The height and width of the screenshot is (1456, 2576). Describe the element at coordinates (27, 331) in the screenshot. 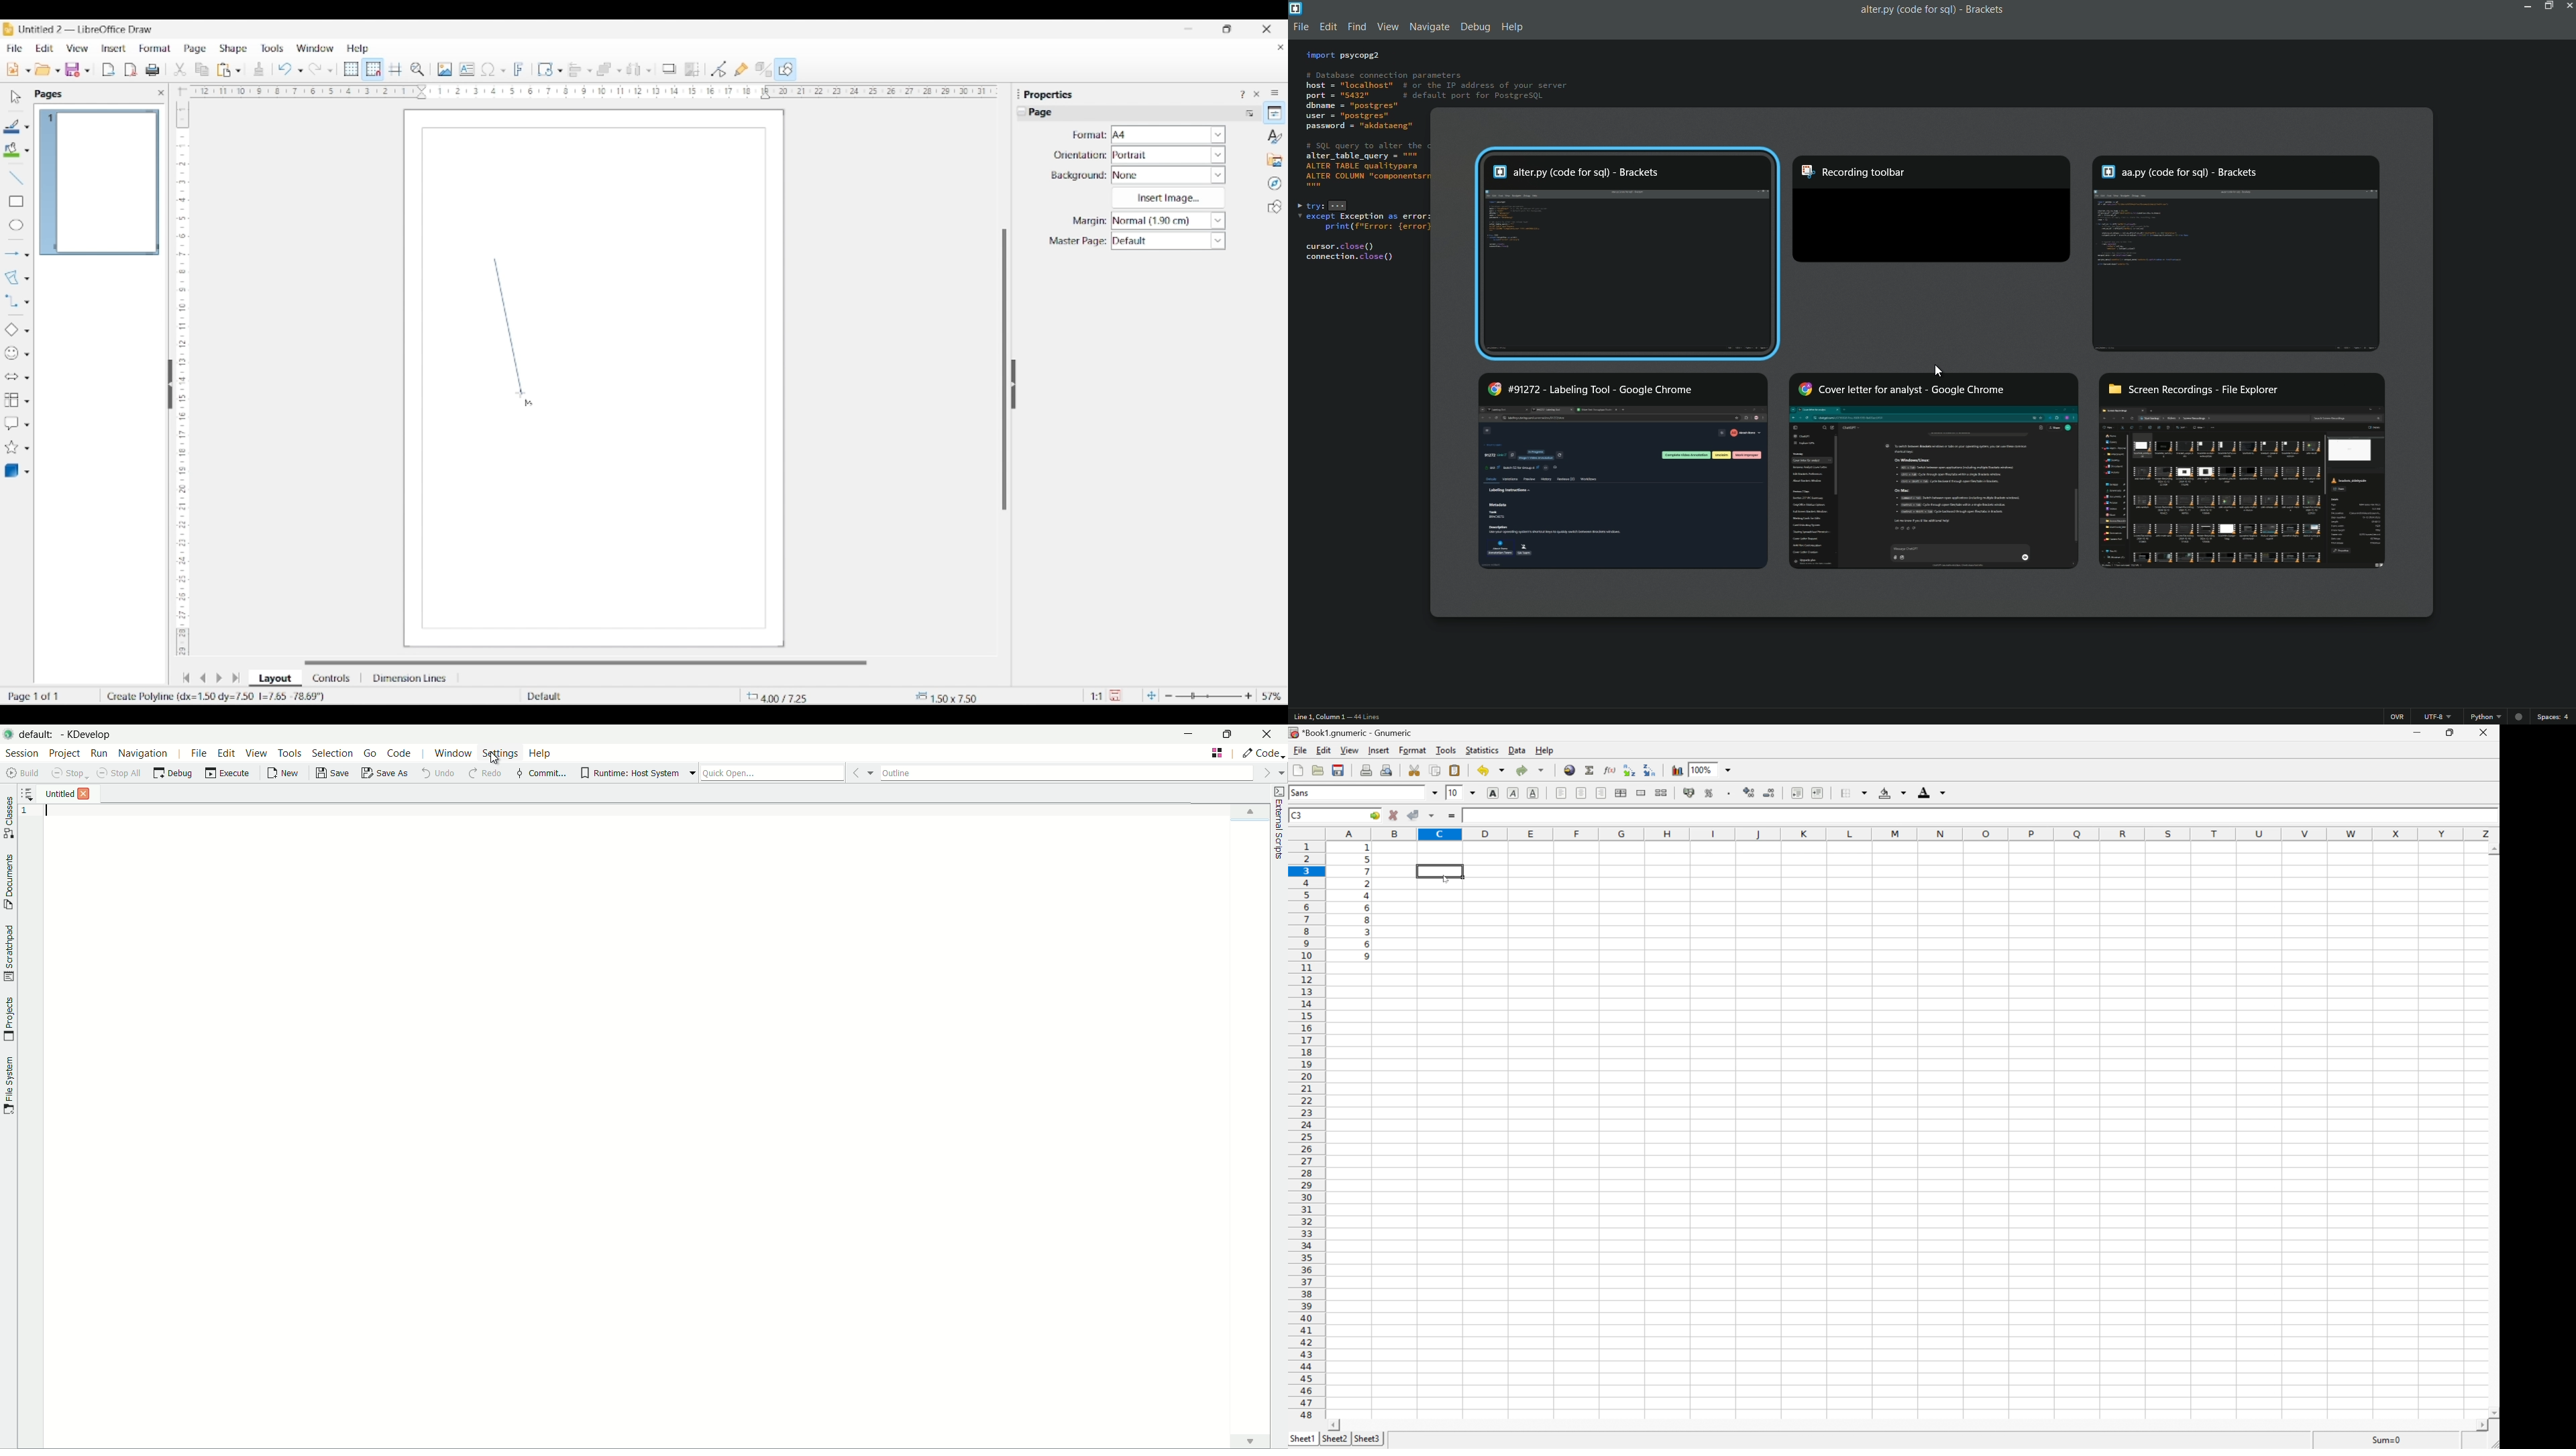

I see `Basic shape options` at that location.